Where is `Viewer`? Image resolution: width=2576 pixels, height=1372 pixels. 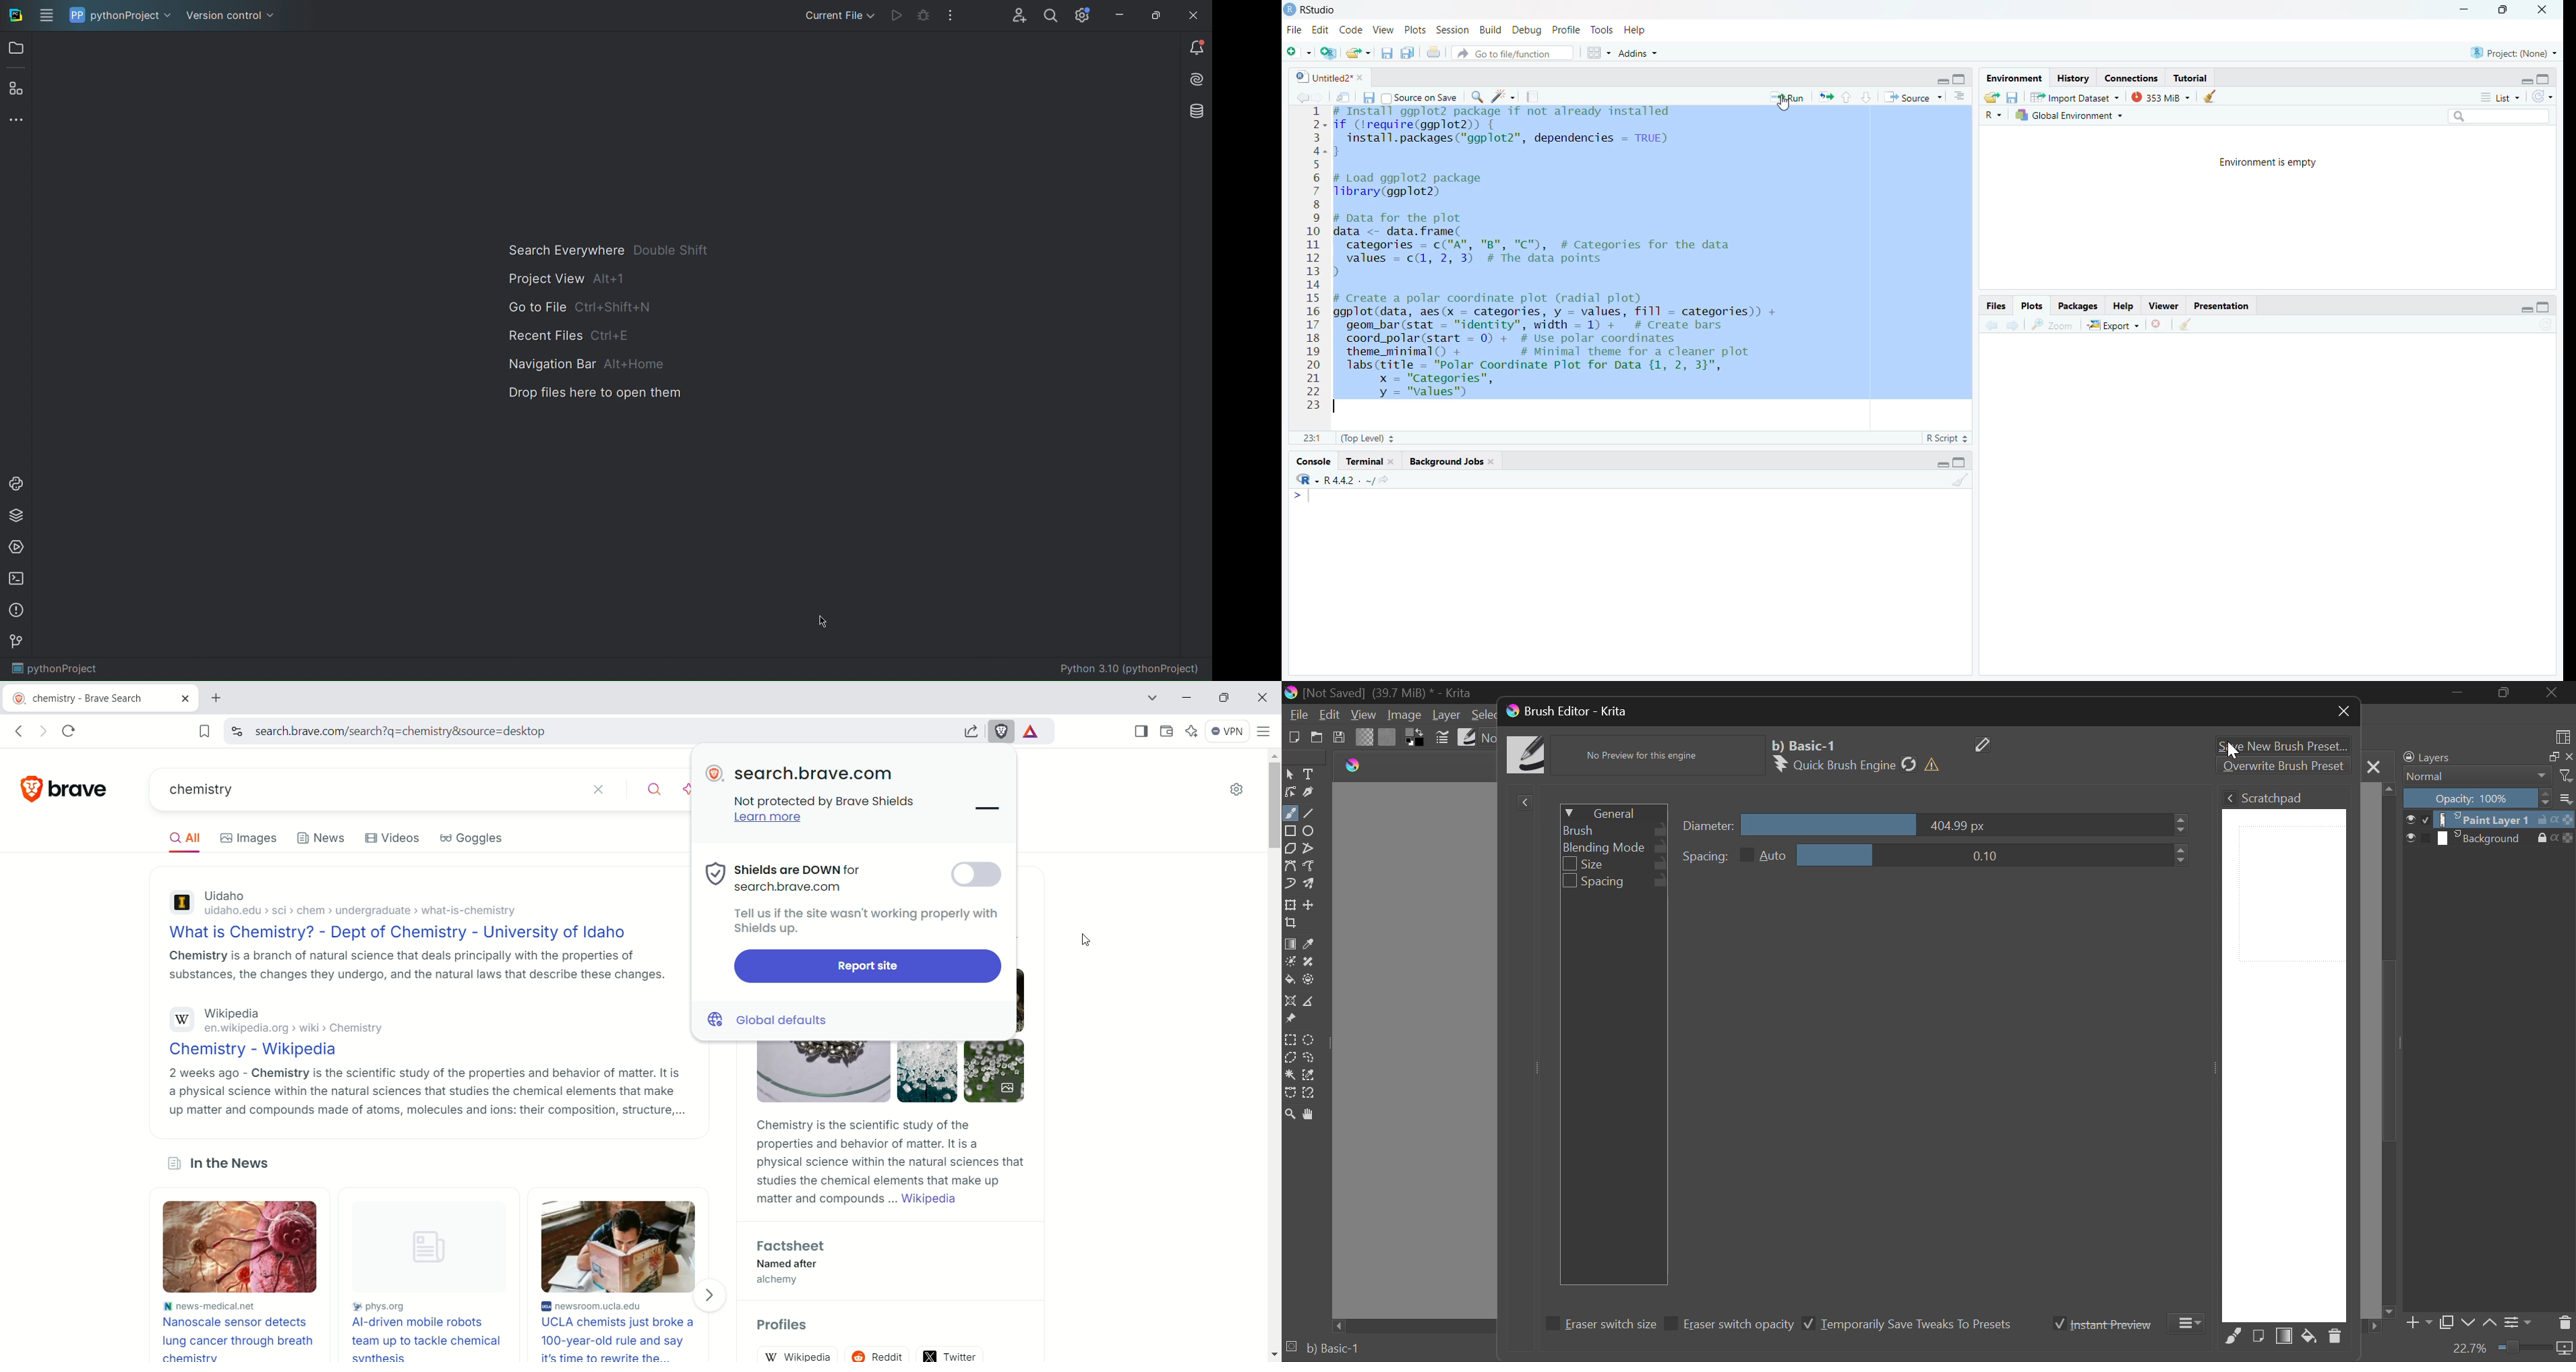
Viewer is located at coordinates (2164, 304).